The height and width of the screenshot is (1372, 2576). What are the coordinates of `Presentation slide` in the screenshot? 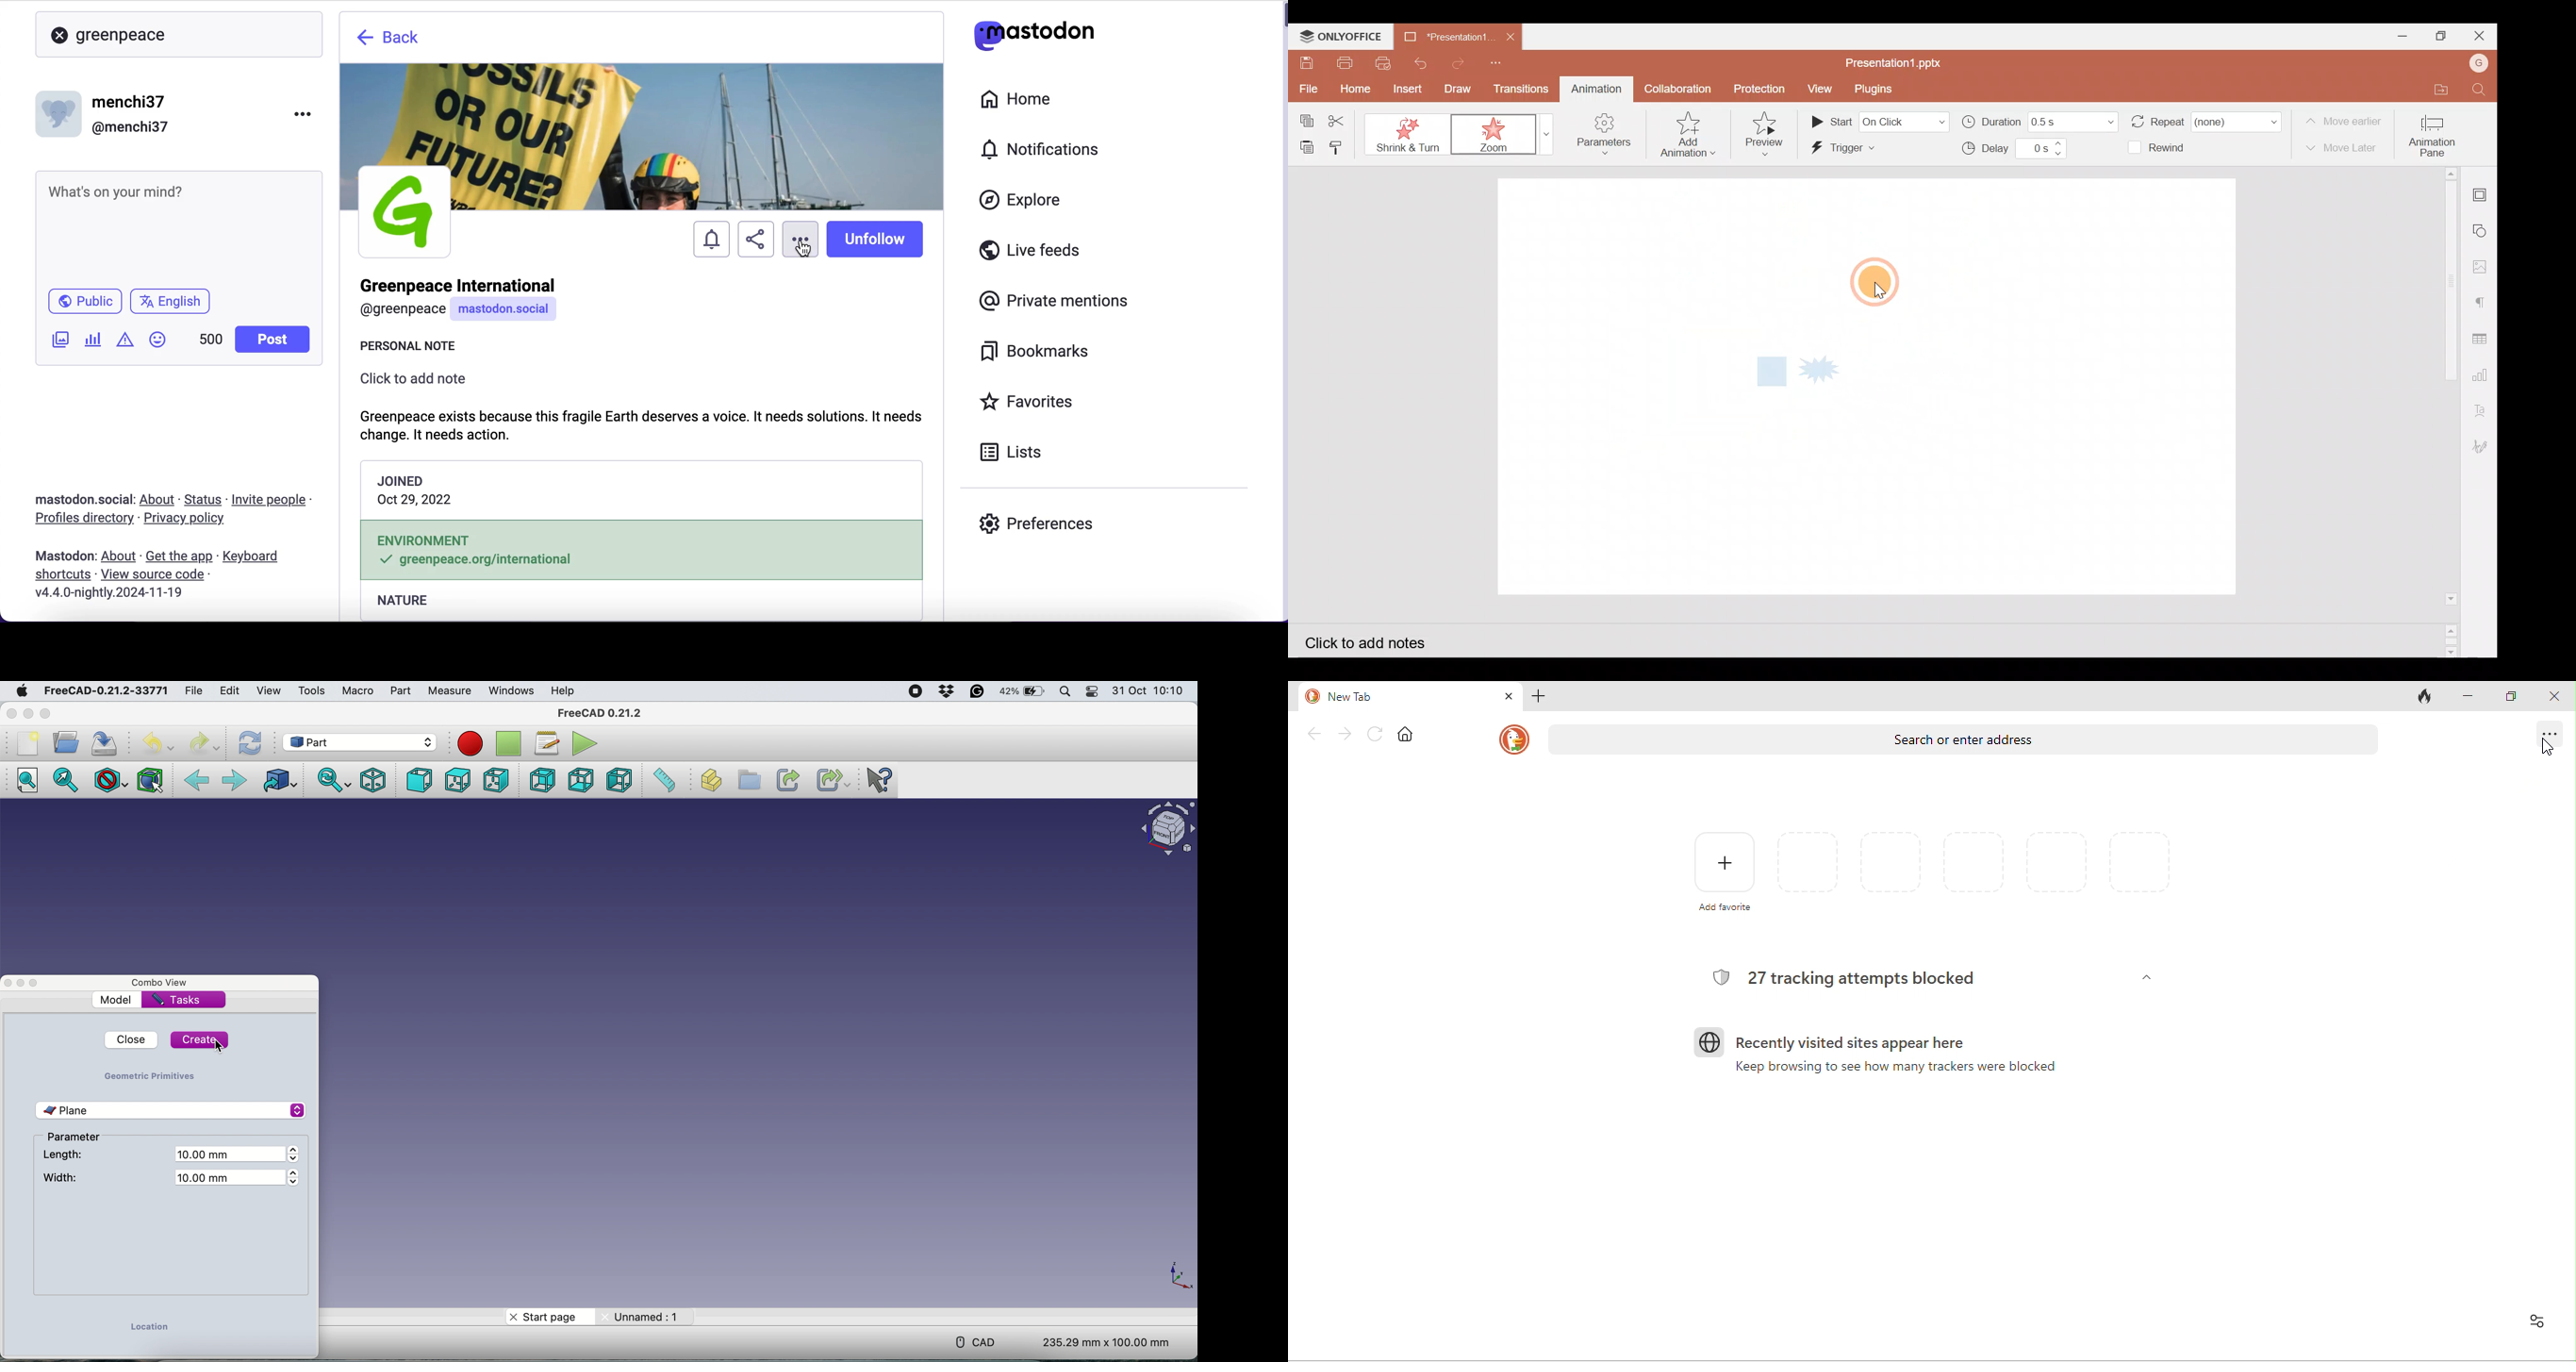 It's located at (2085, 388).